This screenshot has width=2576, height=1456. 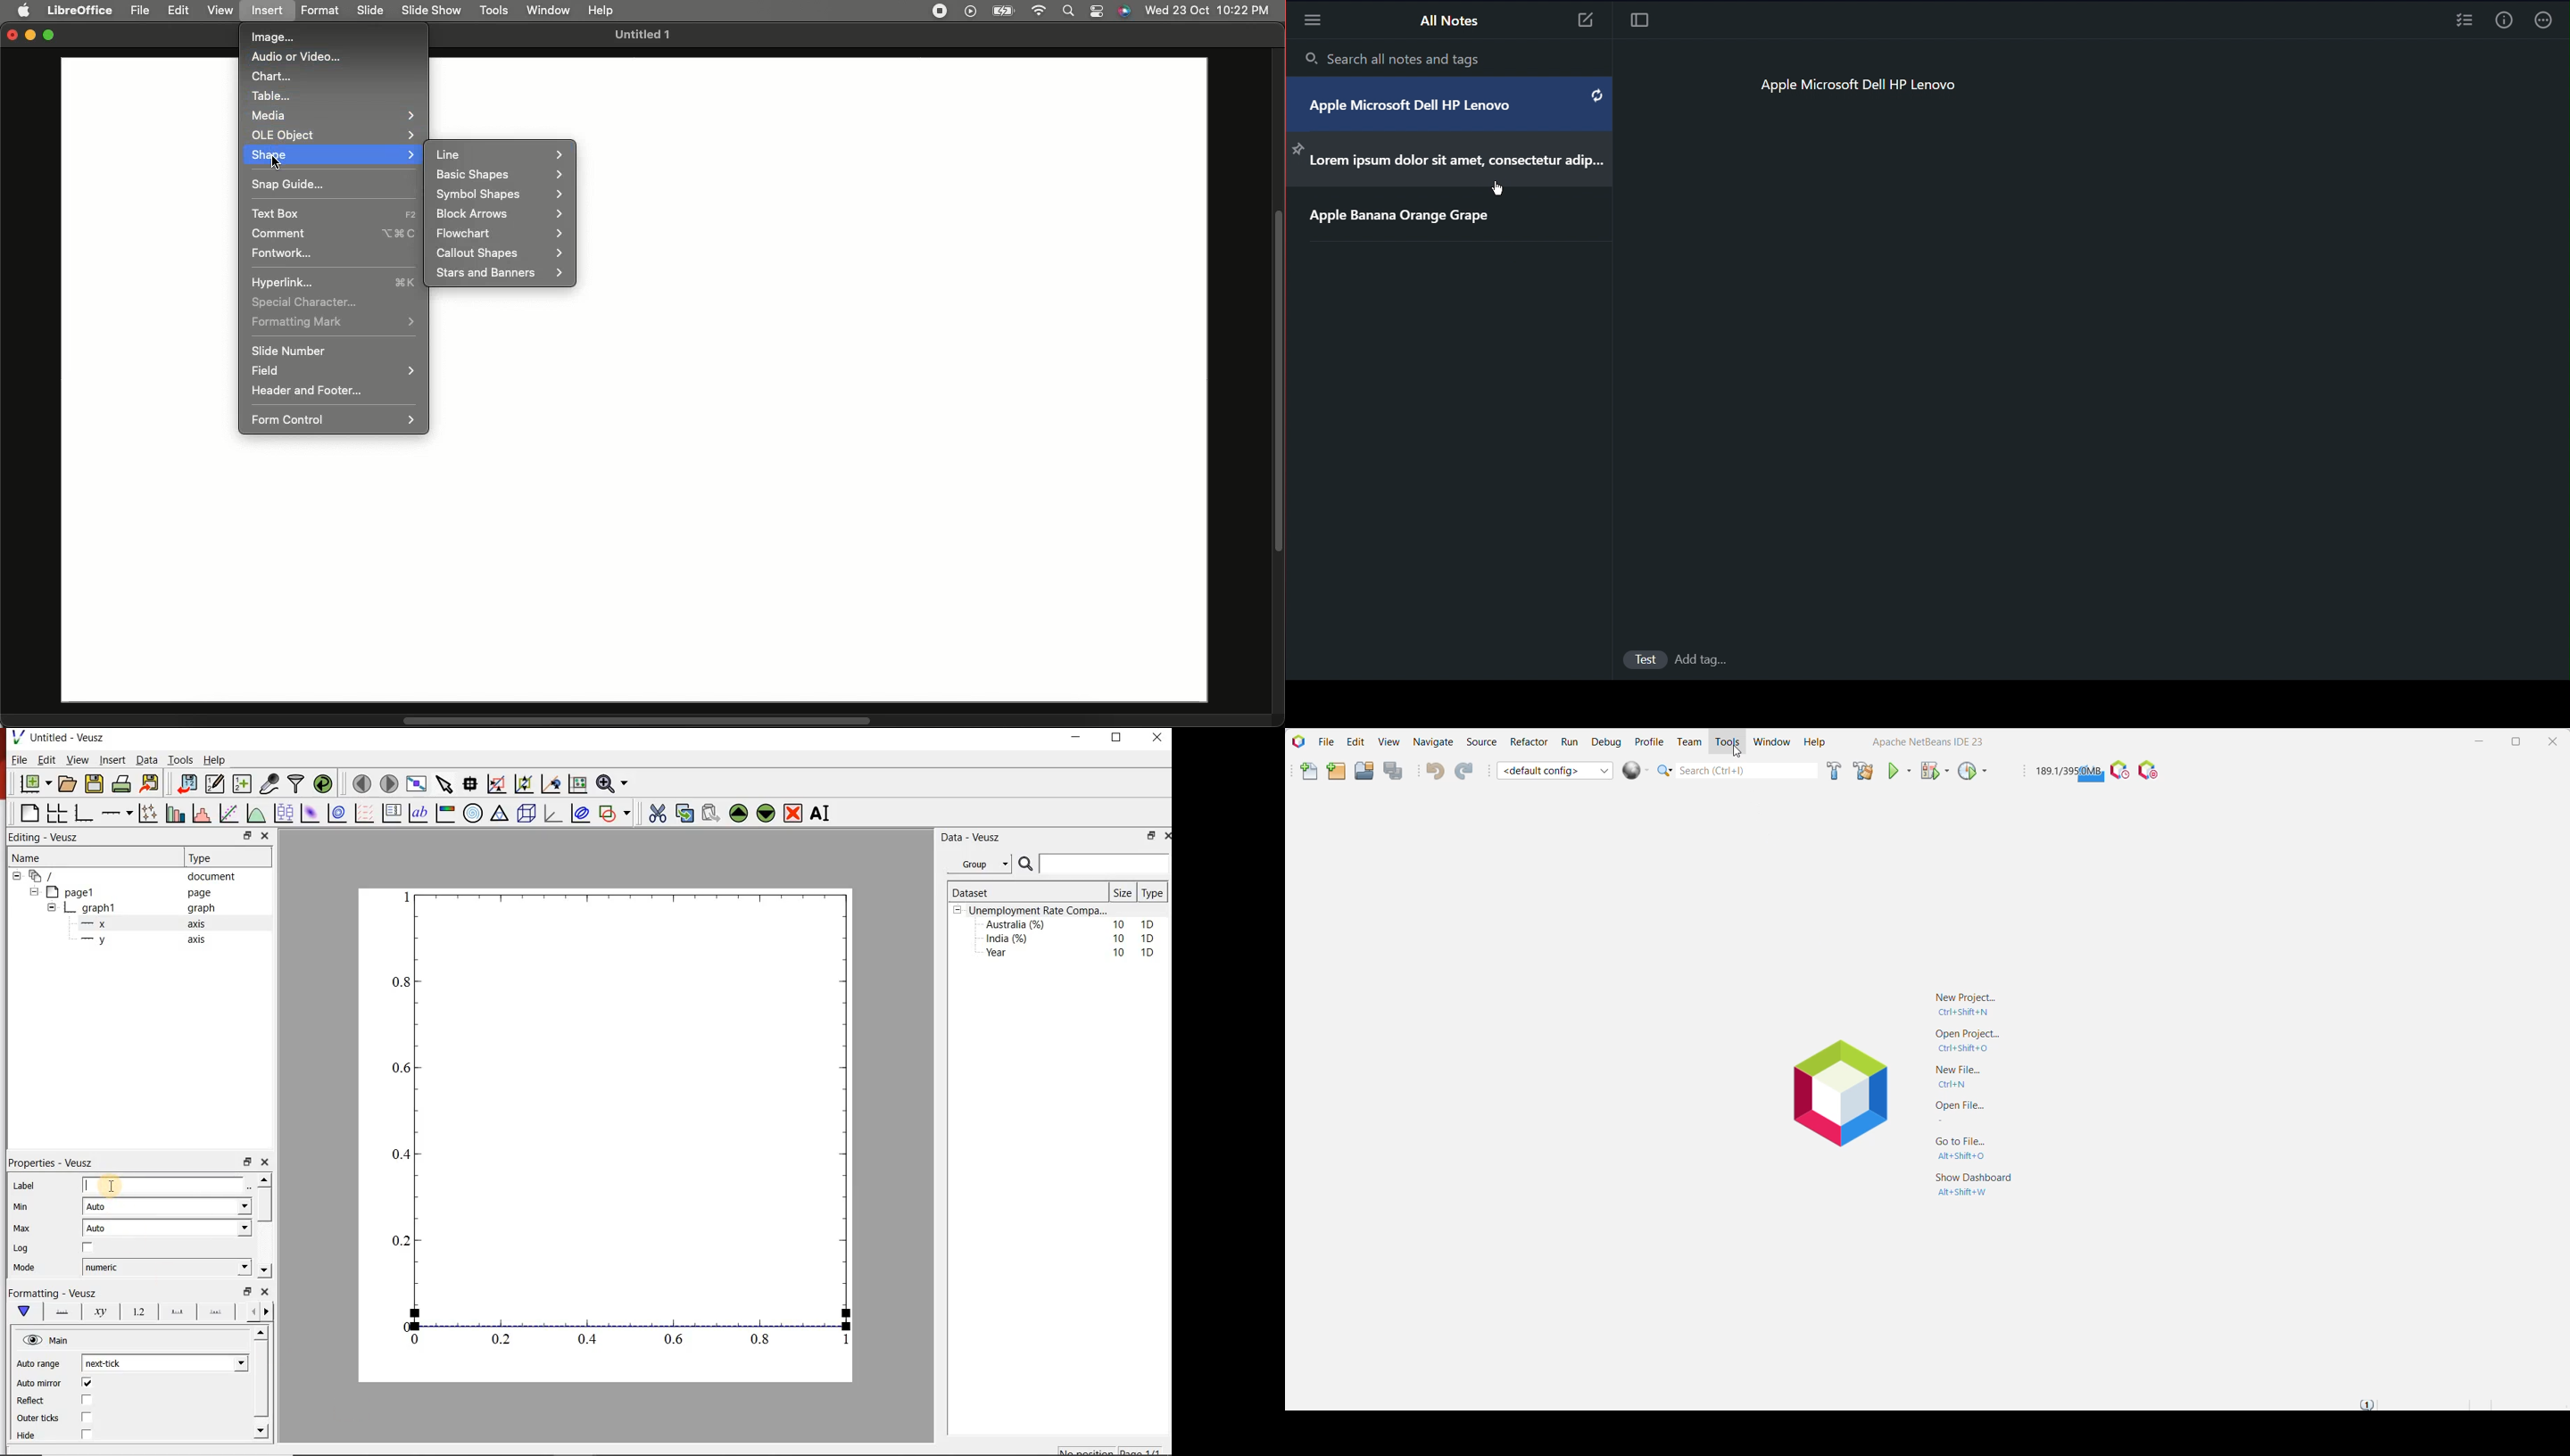 I want to click on Slide show, so click(x=431, y=10).